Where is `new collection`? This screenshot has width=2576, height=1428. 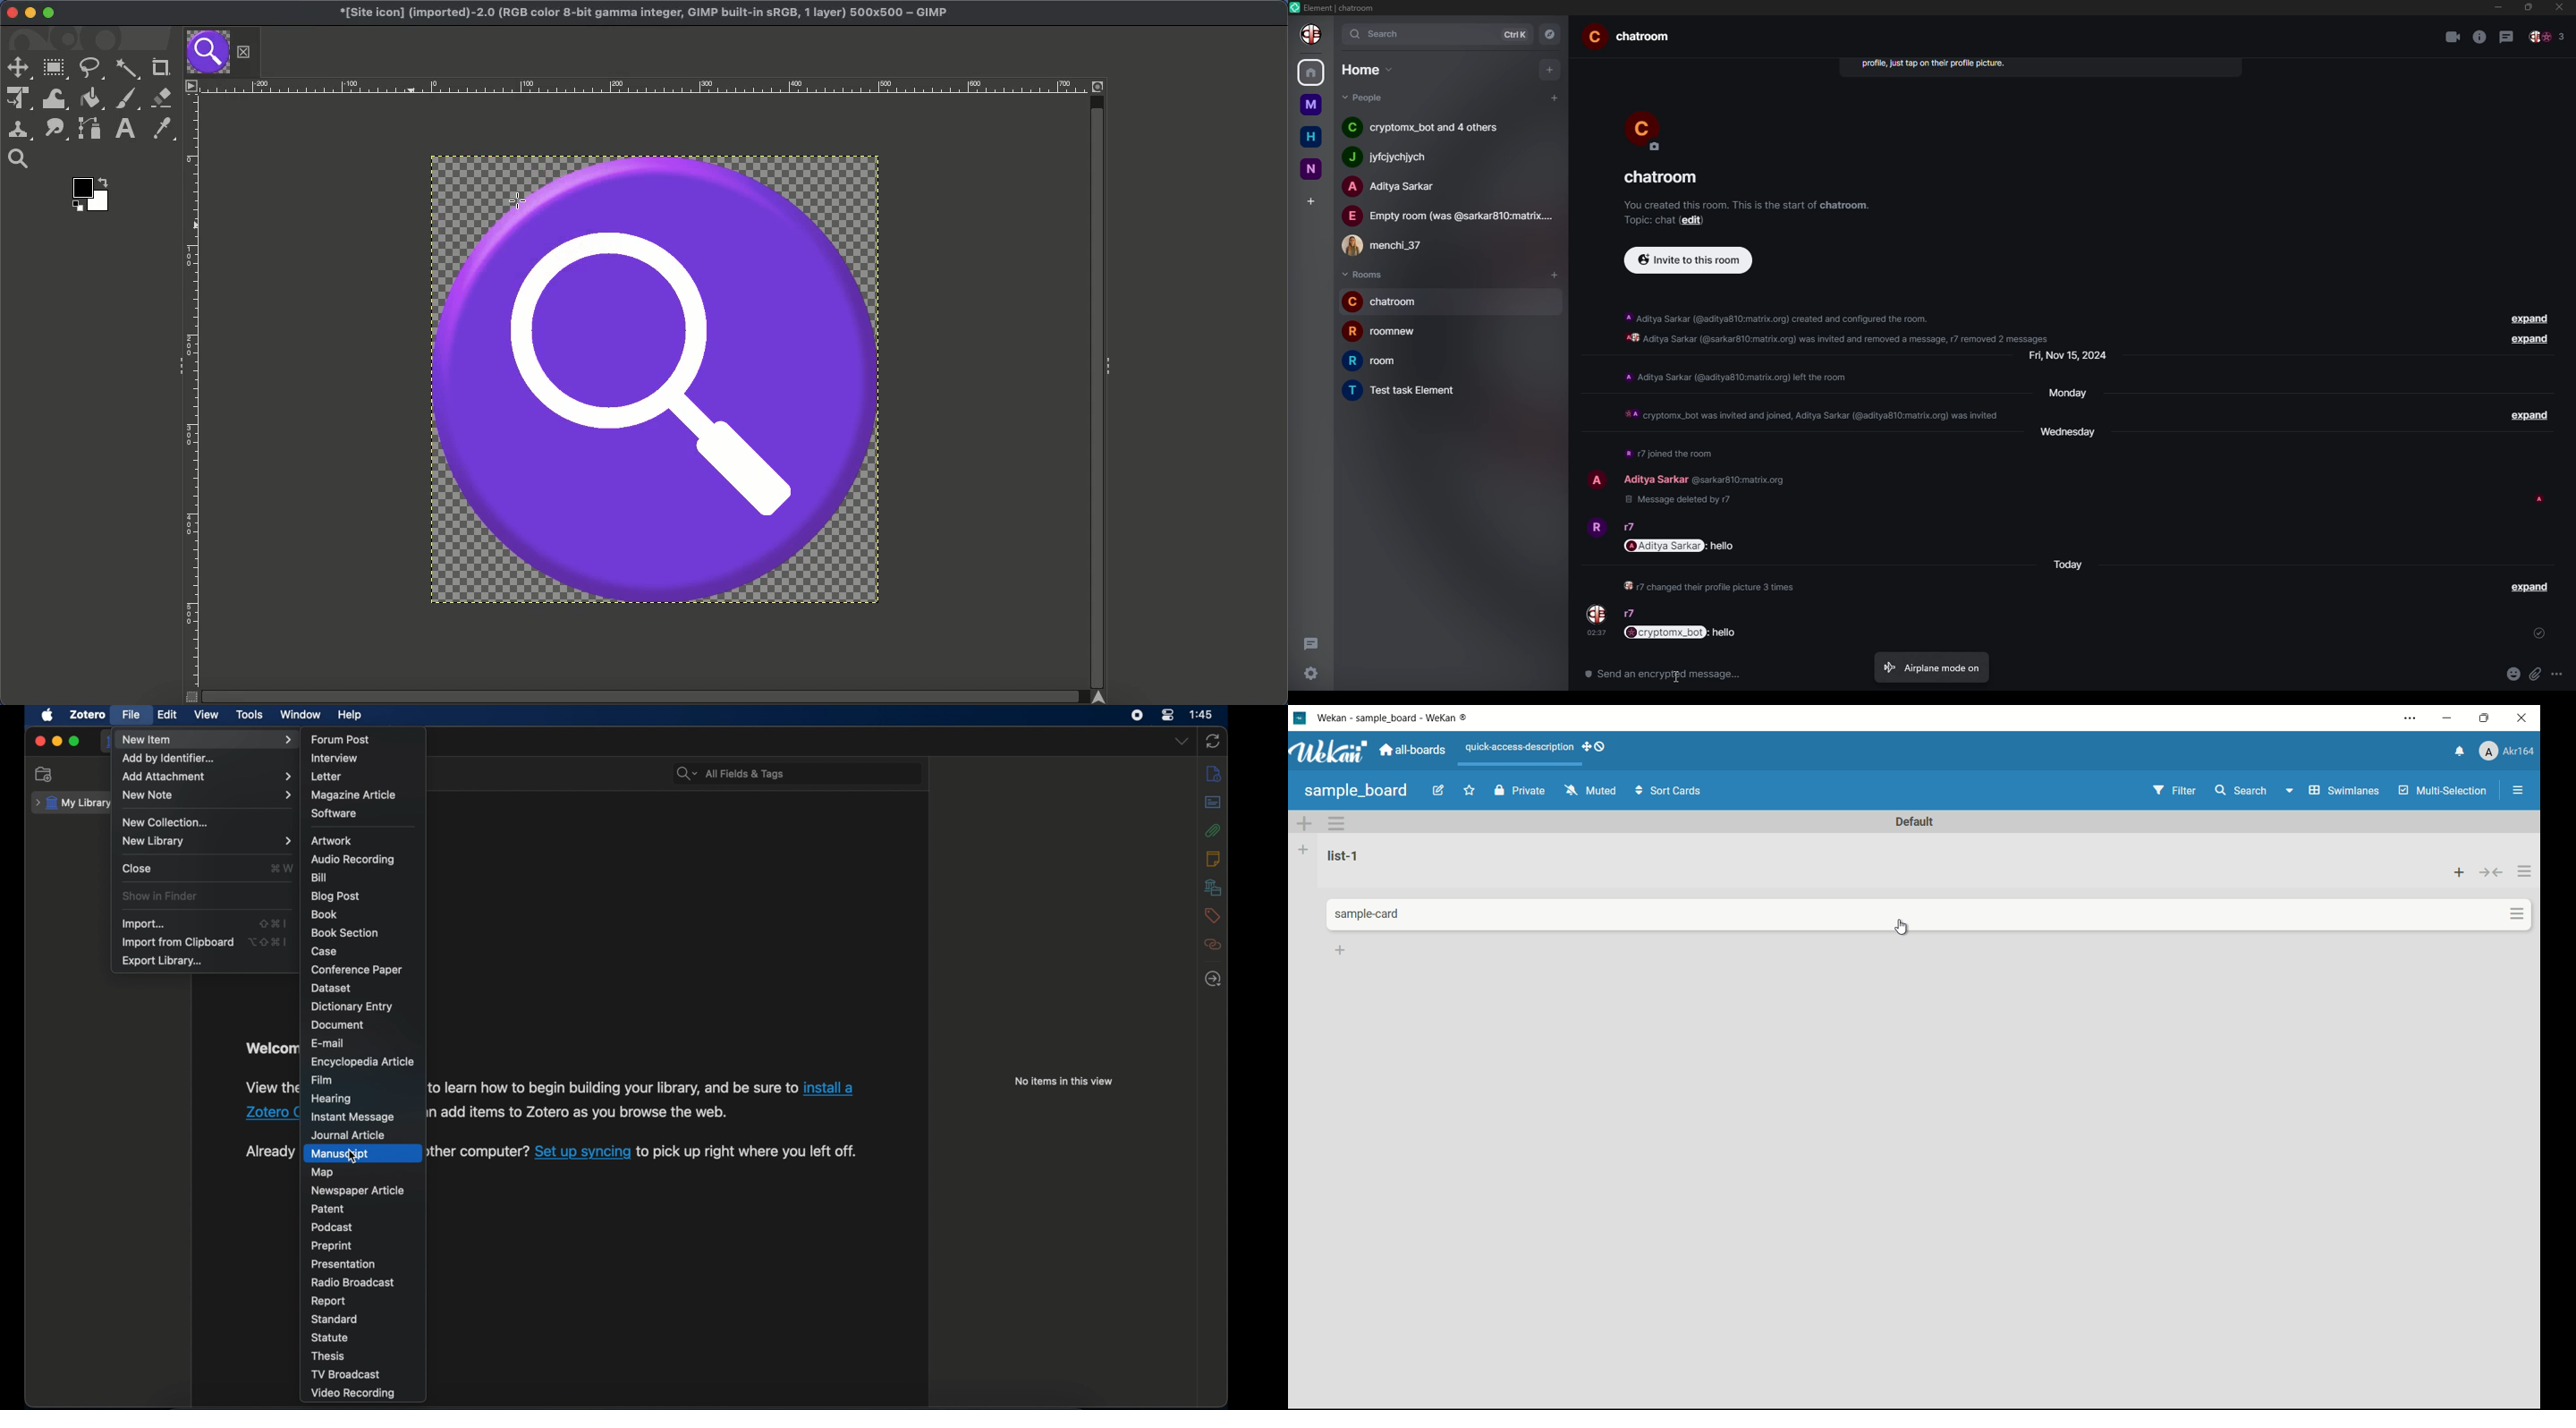 new collection is located at coordinates (167, 823).